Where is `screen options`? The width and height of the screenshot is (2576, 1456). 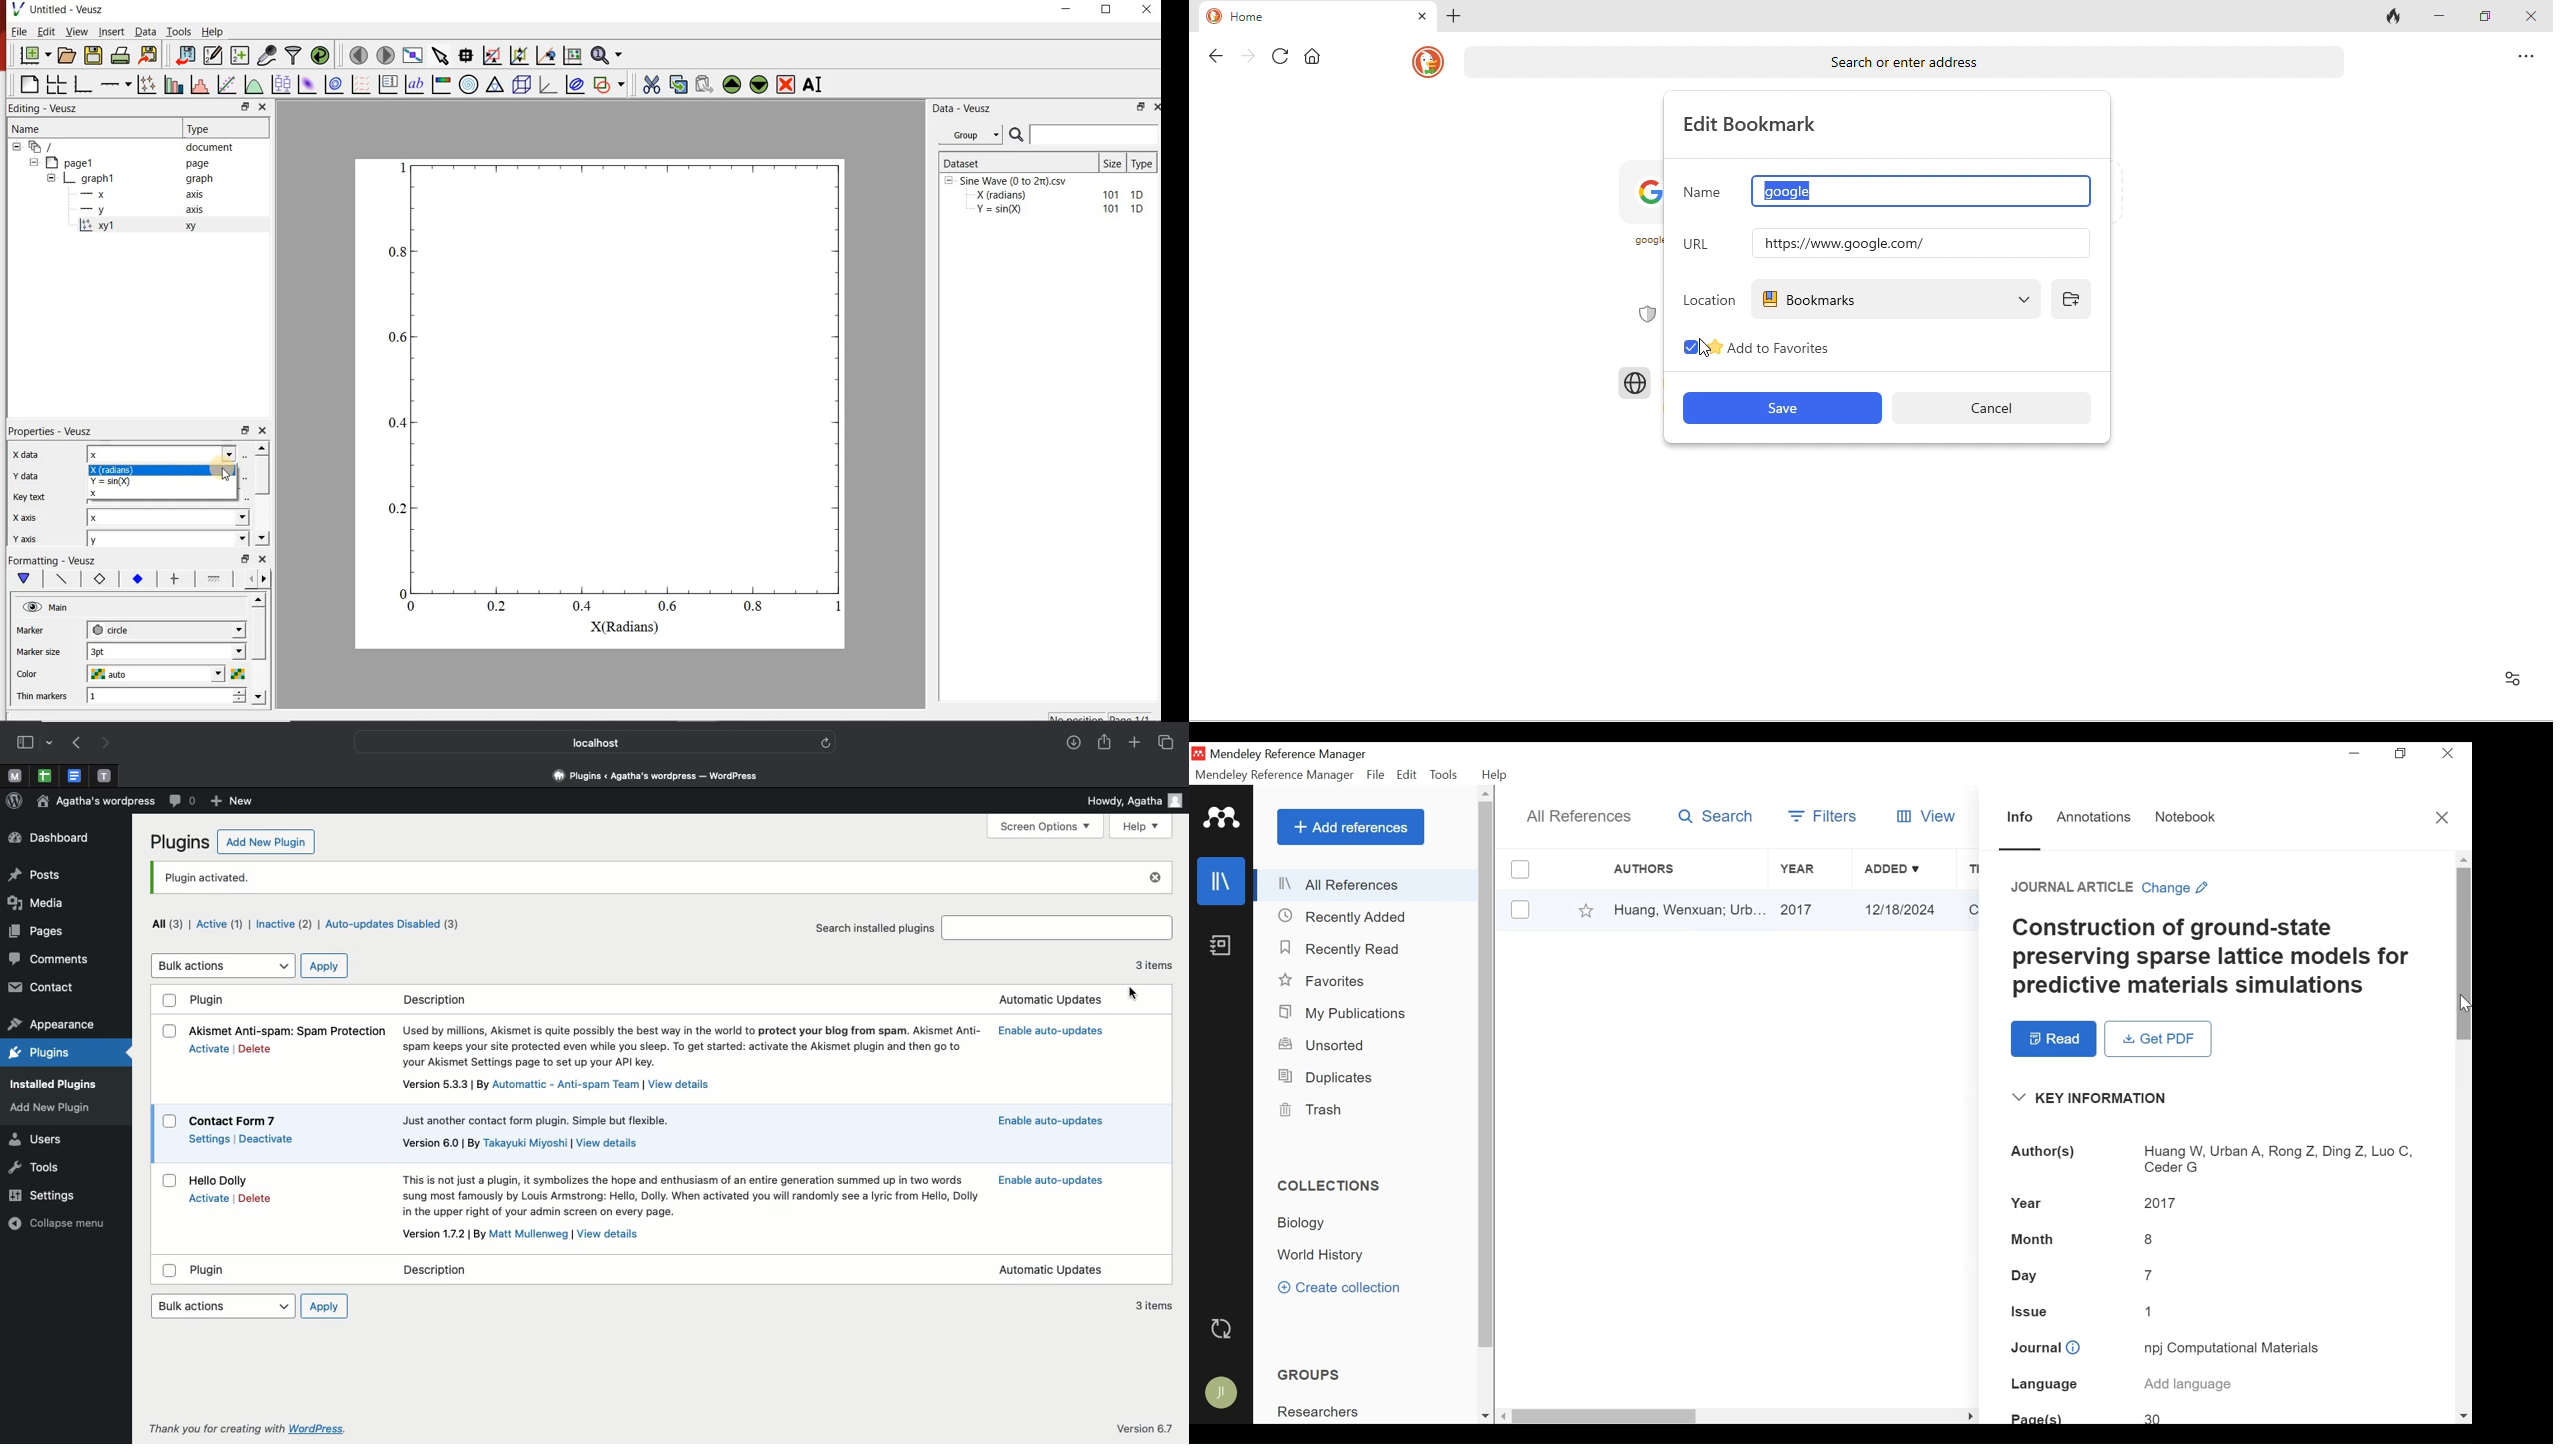
screen options is located at coordinates (1050, 828).